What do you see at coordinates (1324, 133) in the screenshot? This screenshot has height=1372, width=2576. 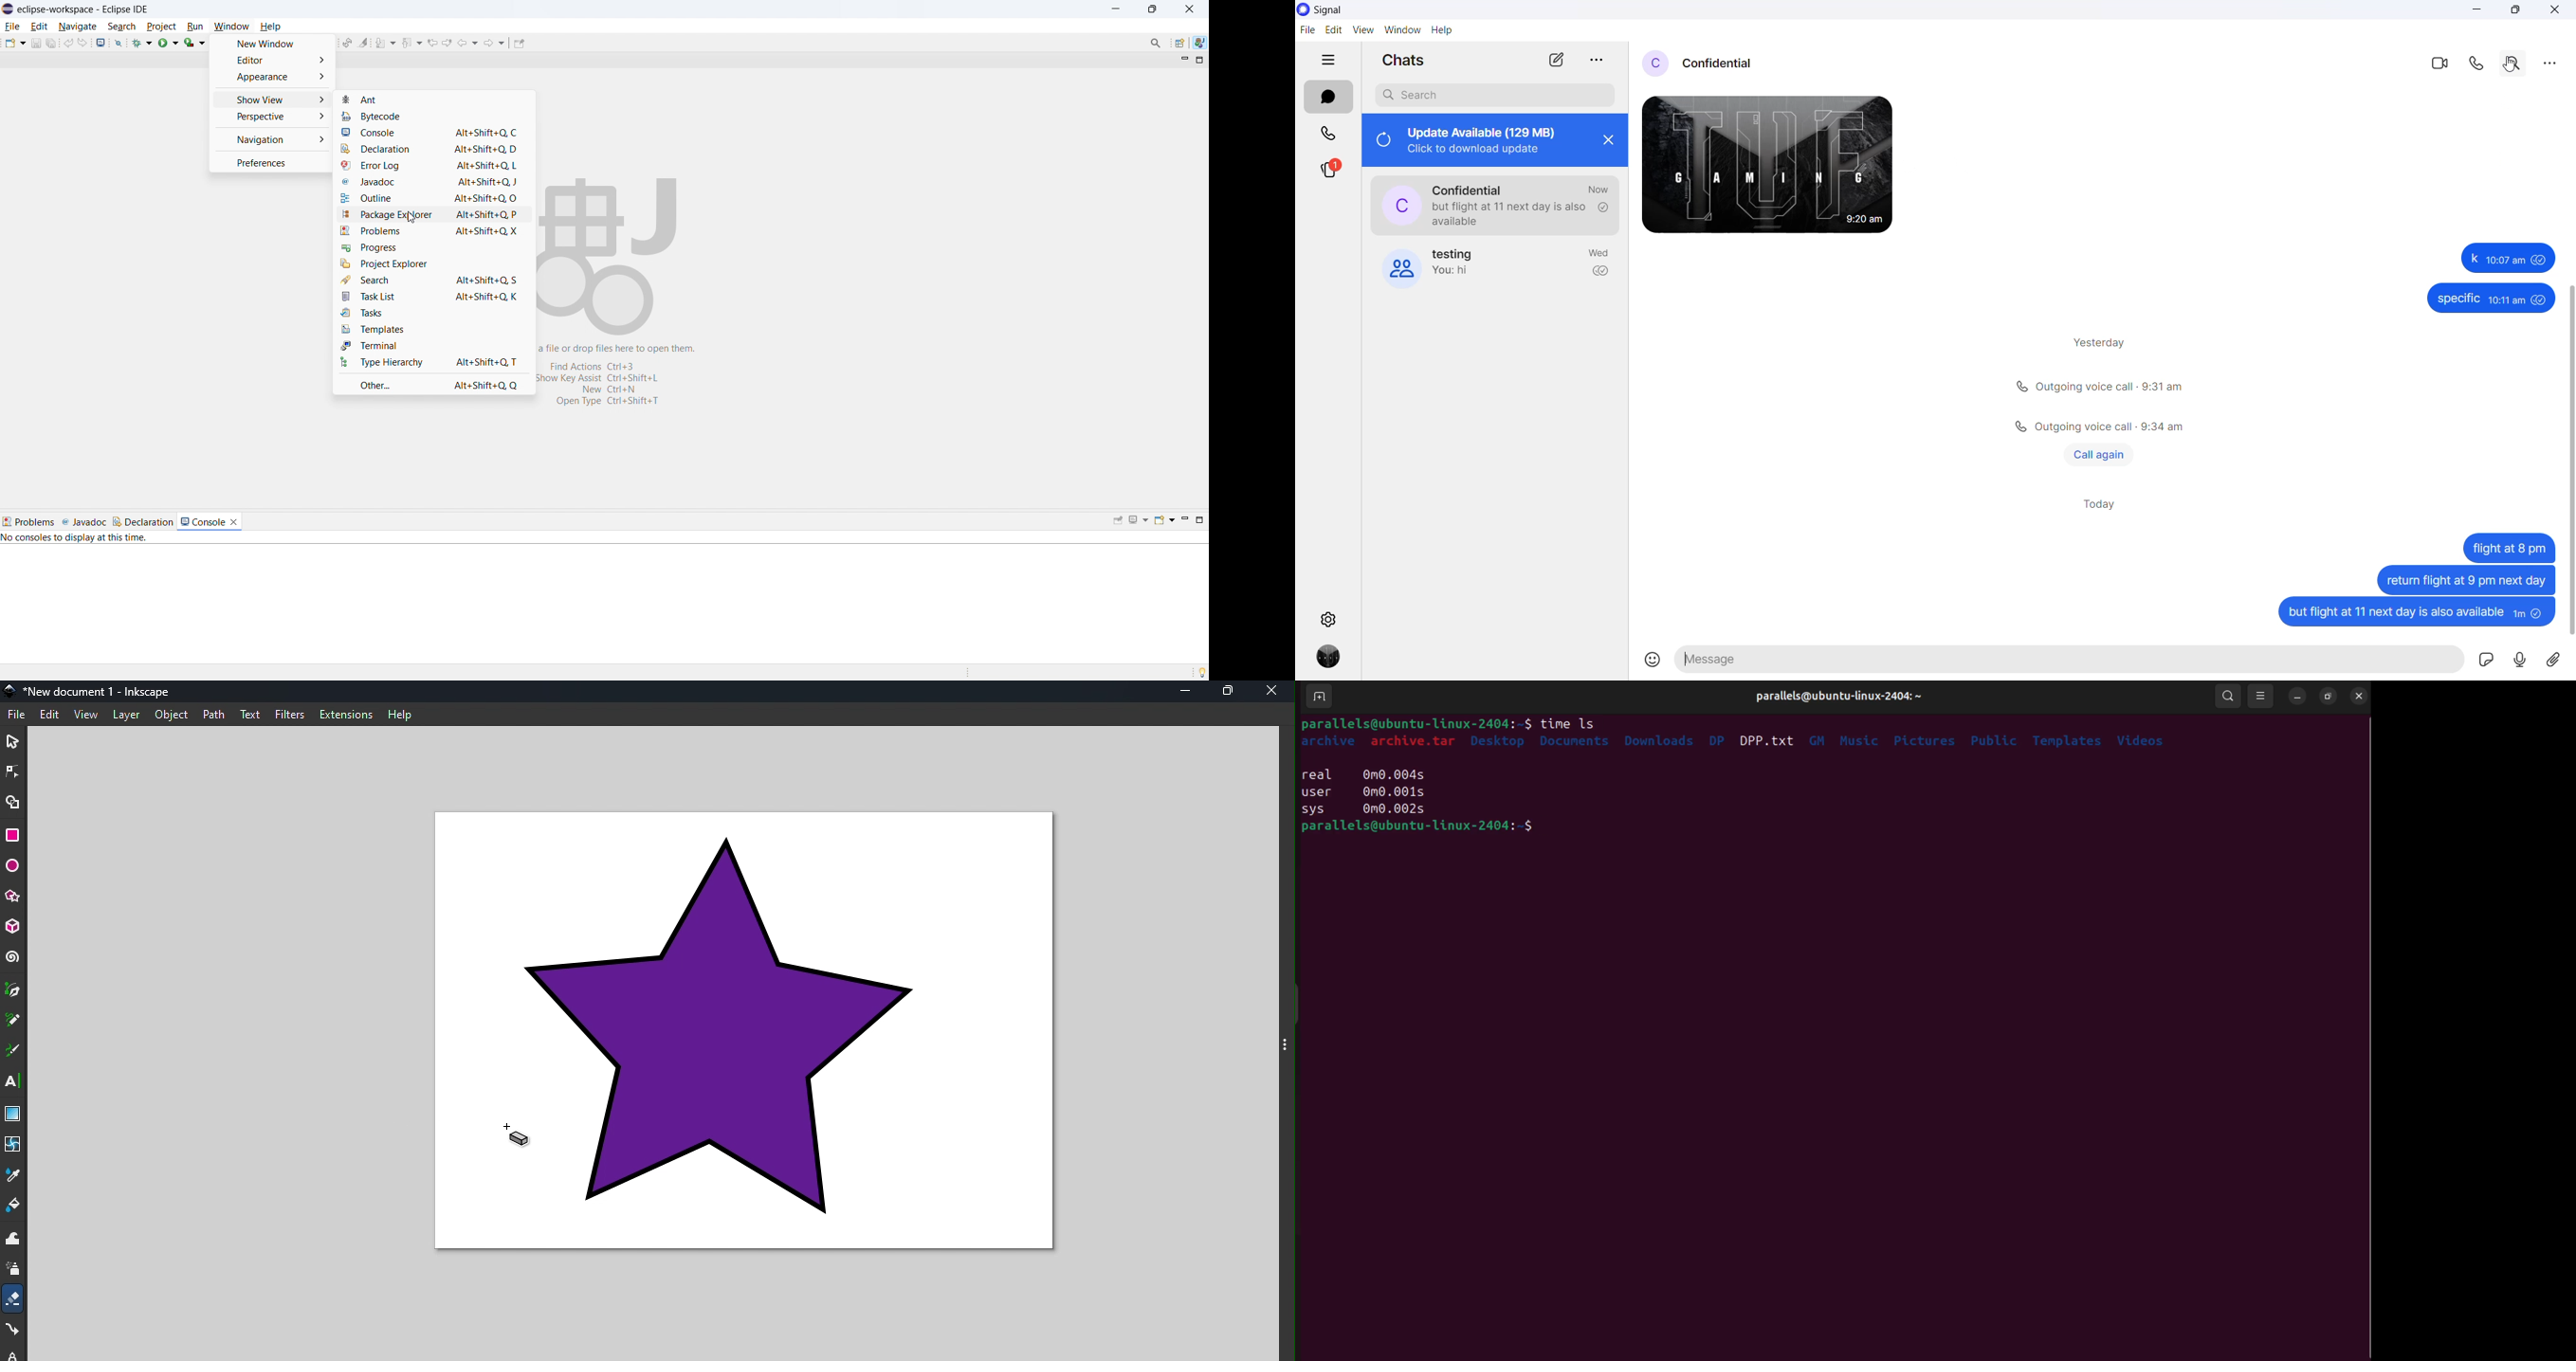 I see `calls` at bounding box center [1324, 133].